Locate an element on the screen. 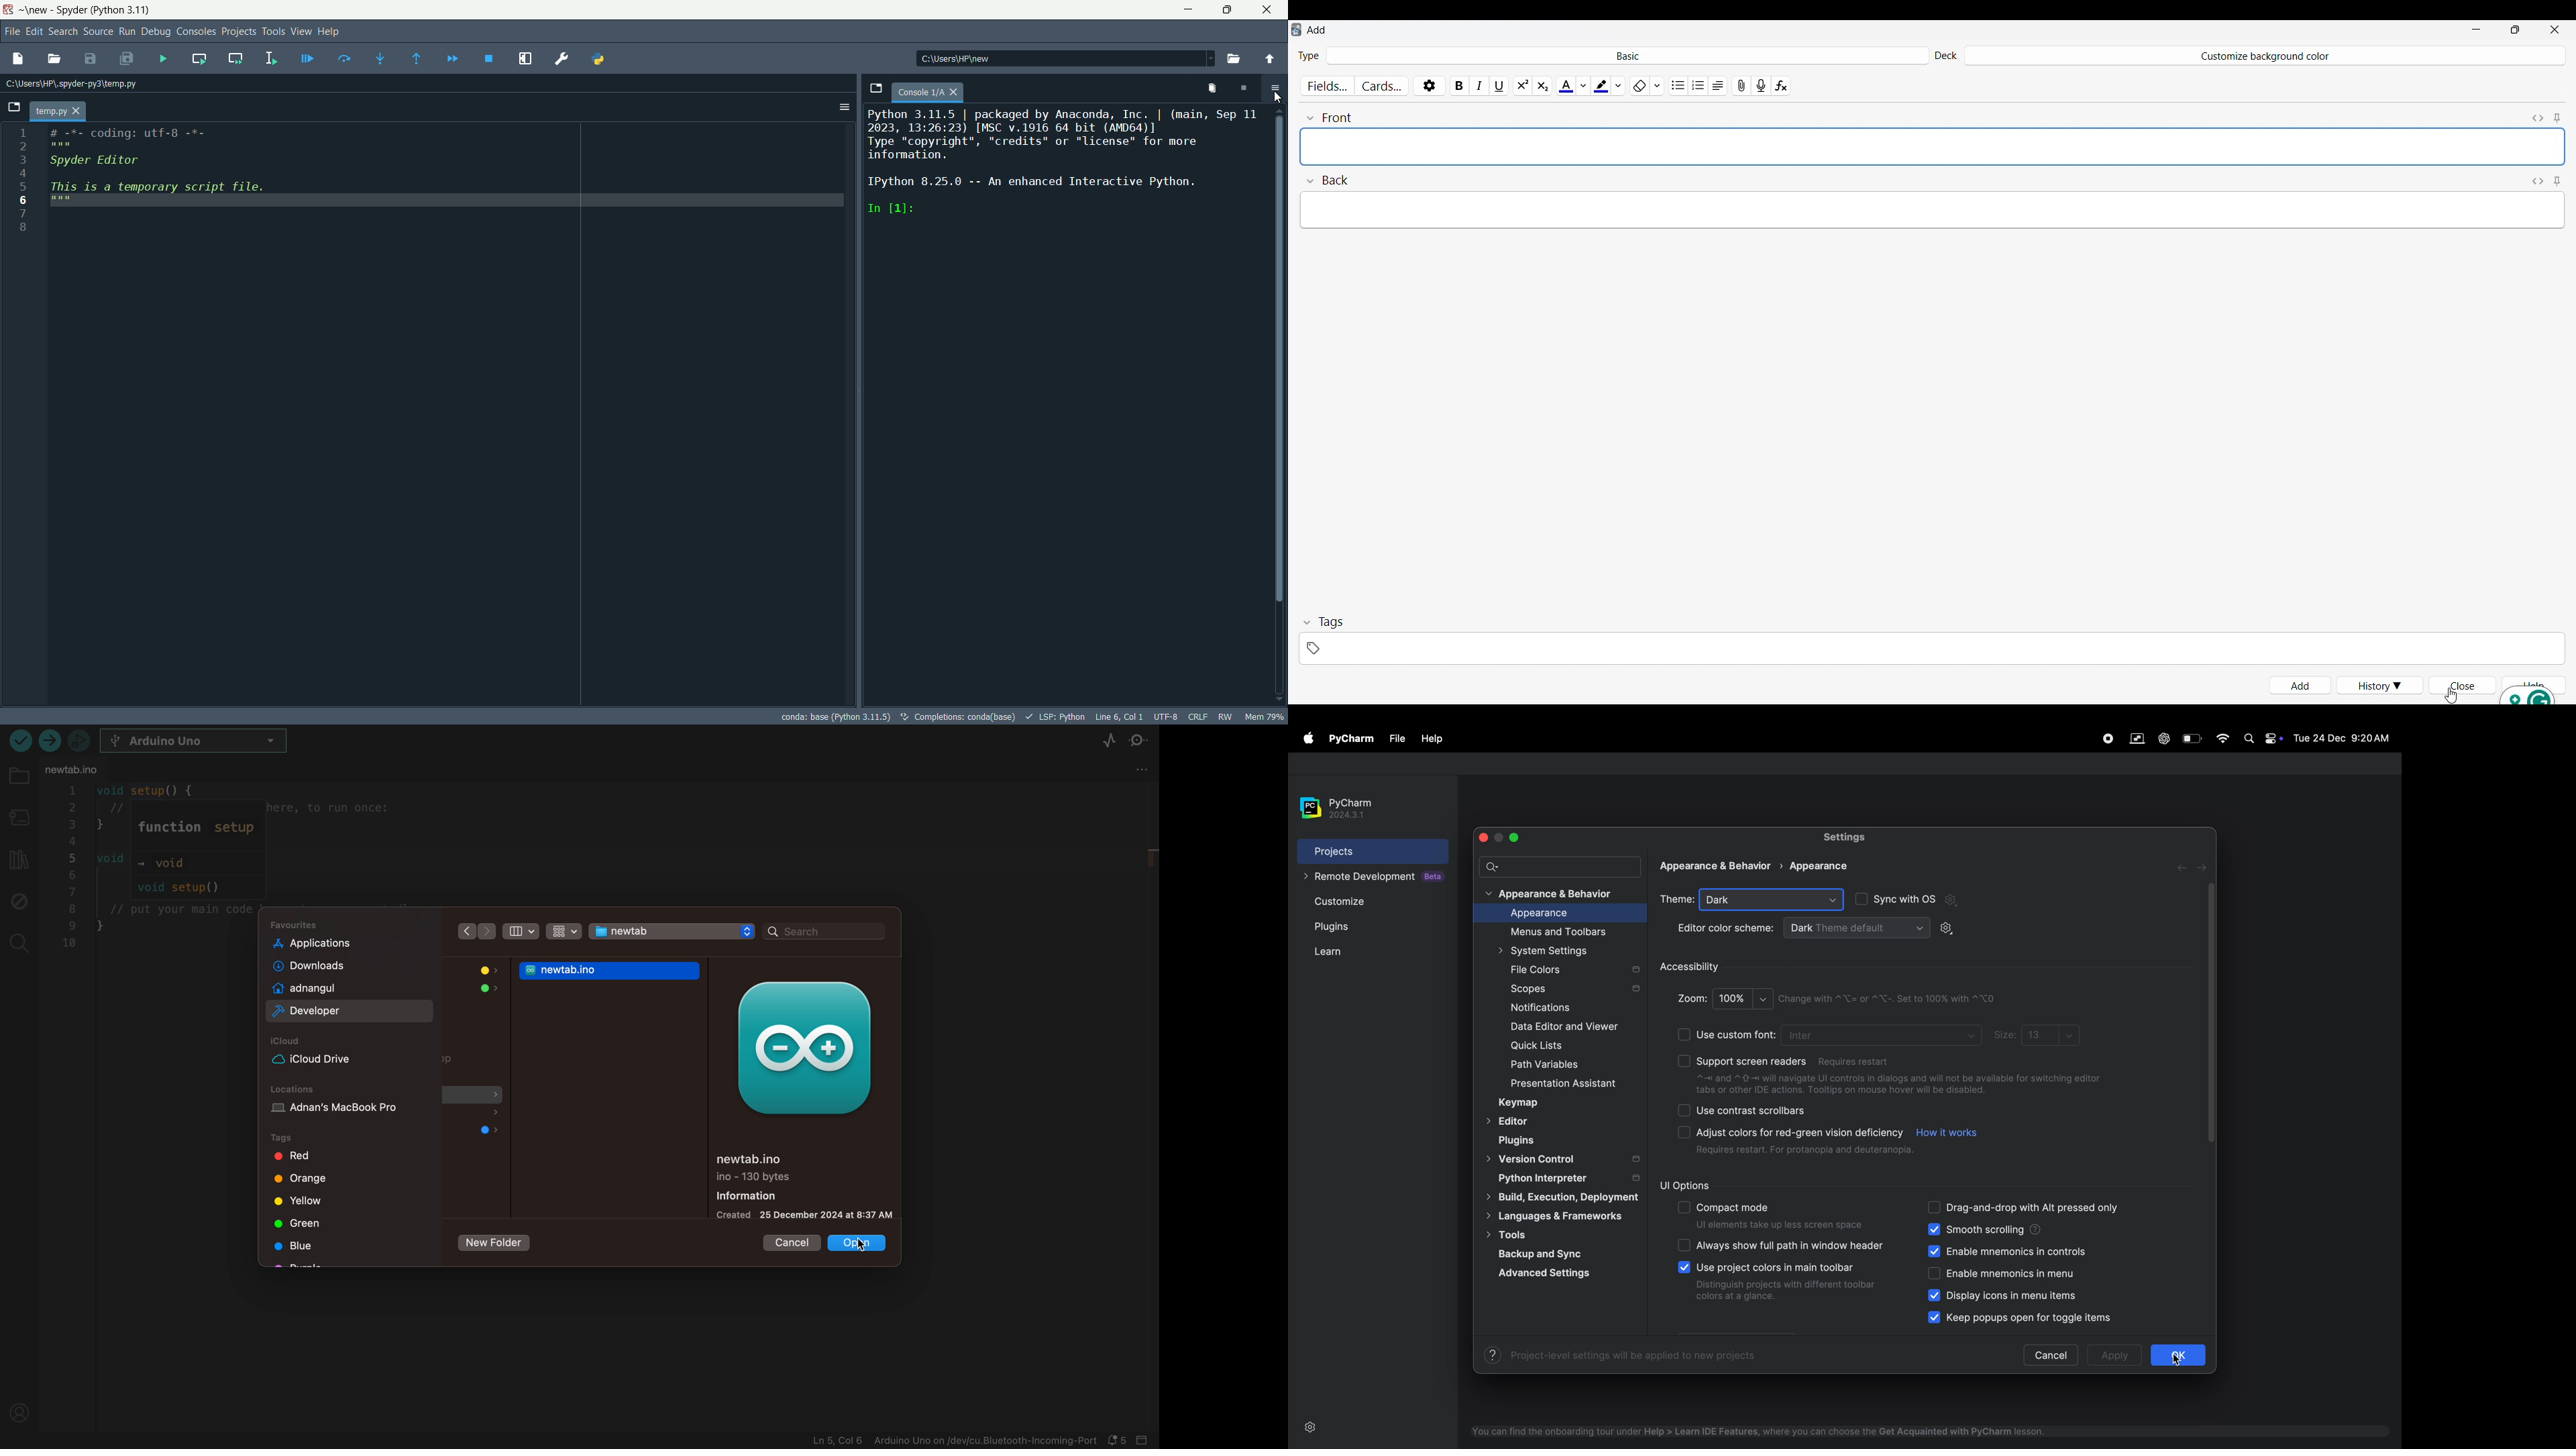 This screenshot has height=1456, width=2576. Indicates Deck settings is located at coordinates (1945, 56).